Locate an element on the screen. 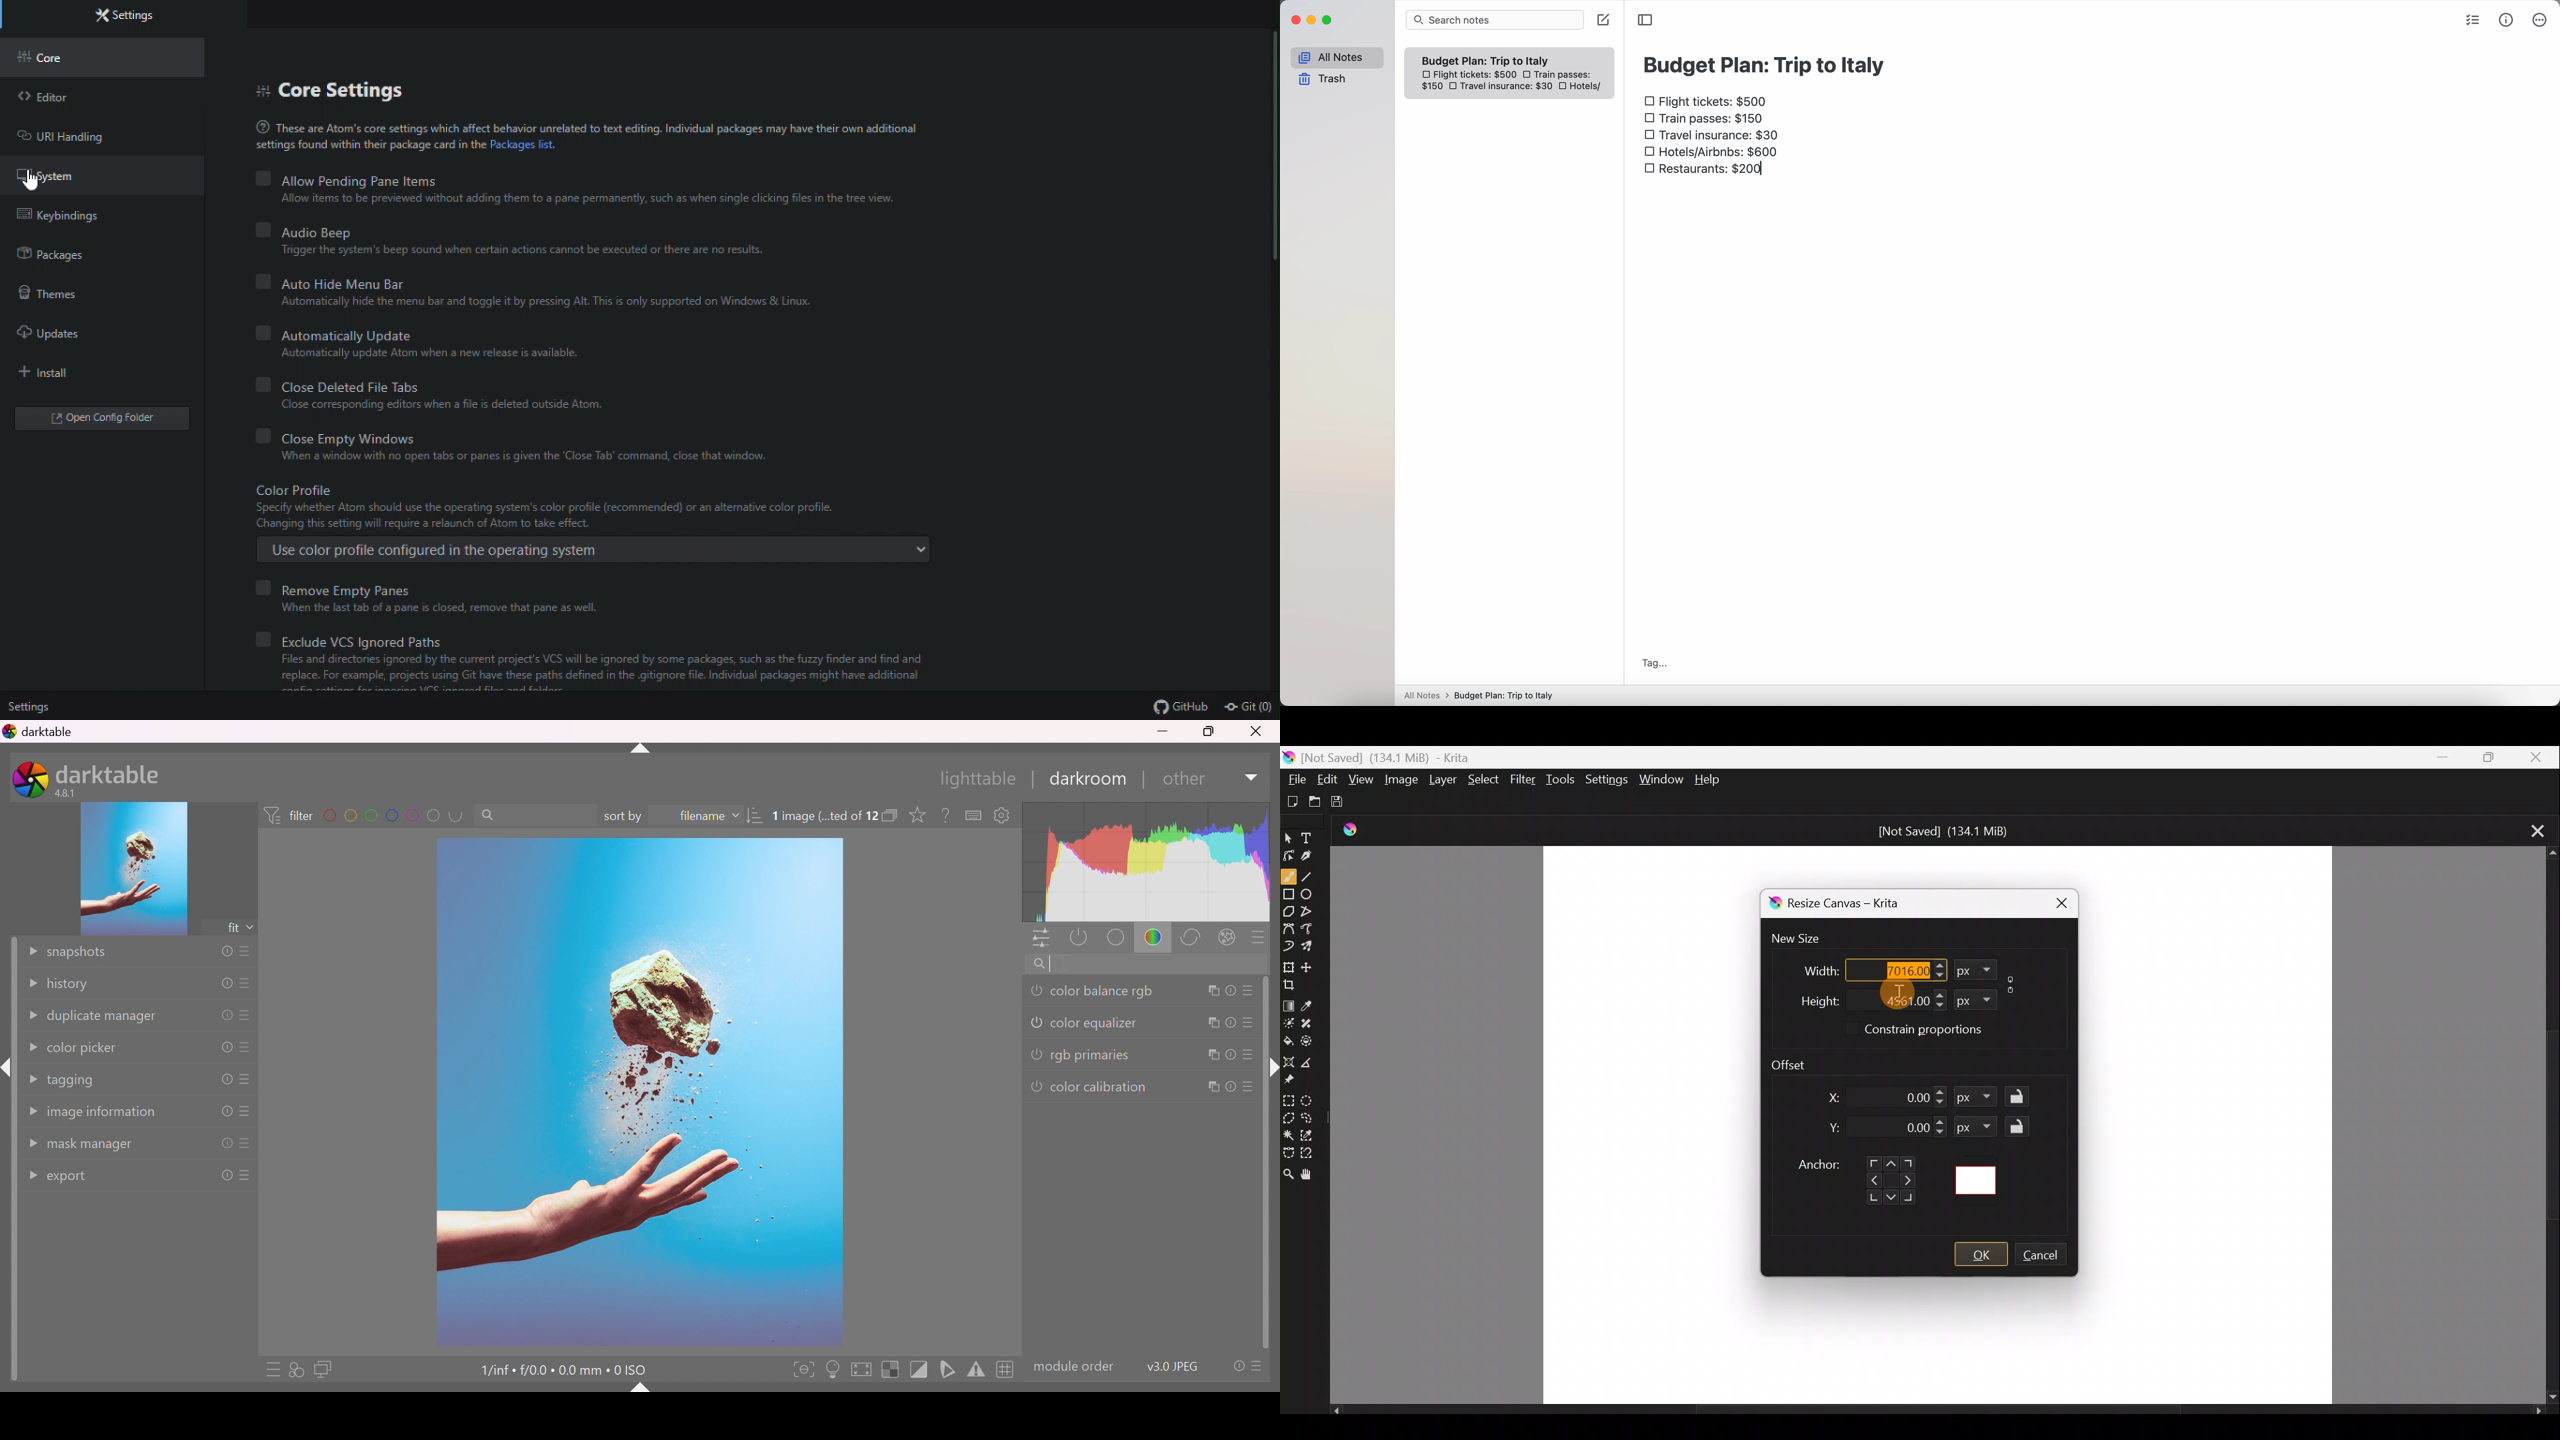 The image size is (2576, 1456). cursor is located at coordinates (33, 183).